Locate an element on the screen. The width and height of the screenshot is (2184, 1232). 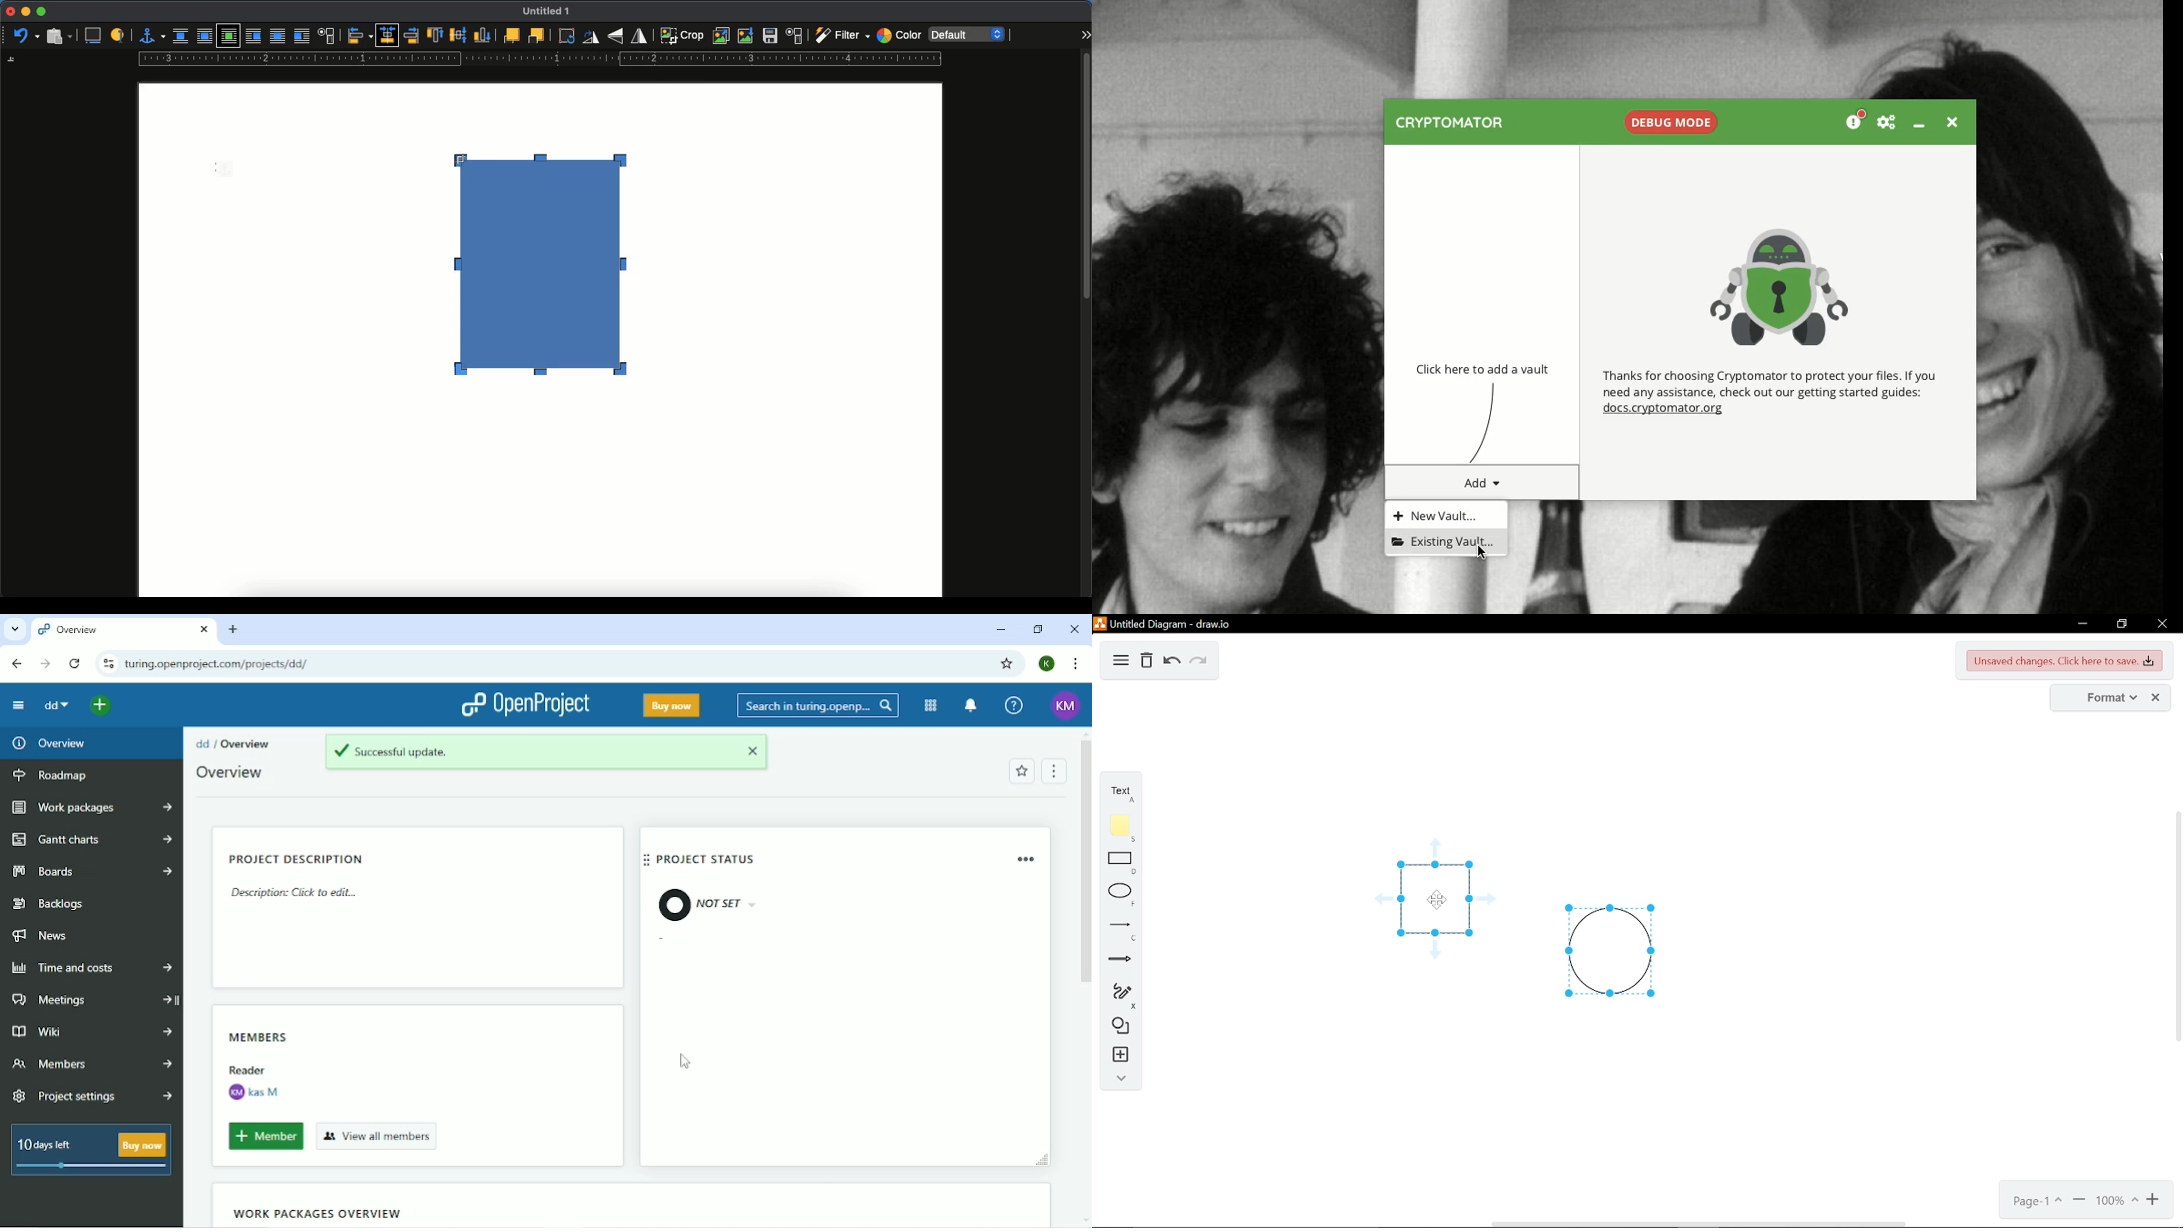
Add to favorites is located at coordinates (1020, 772).